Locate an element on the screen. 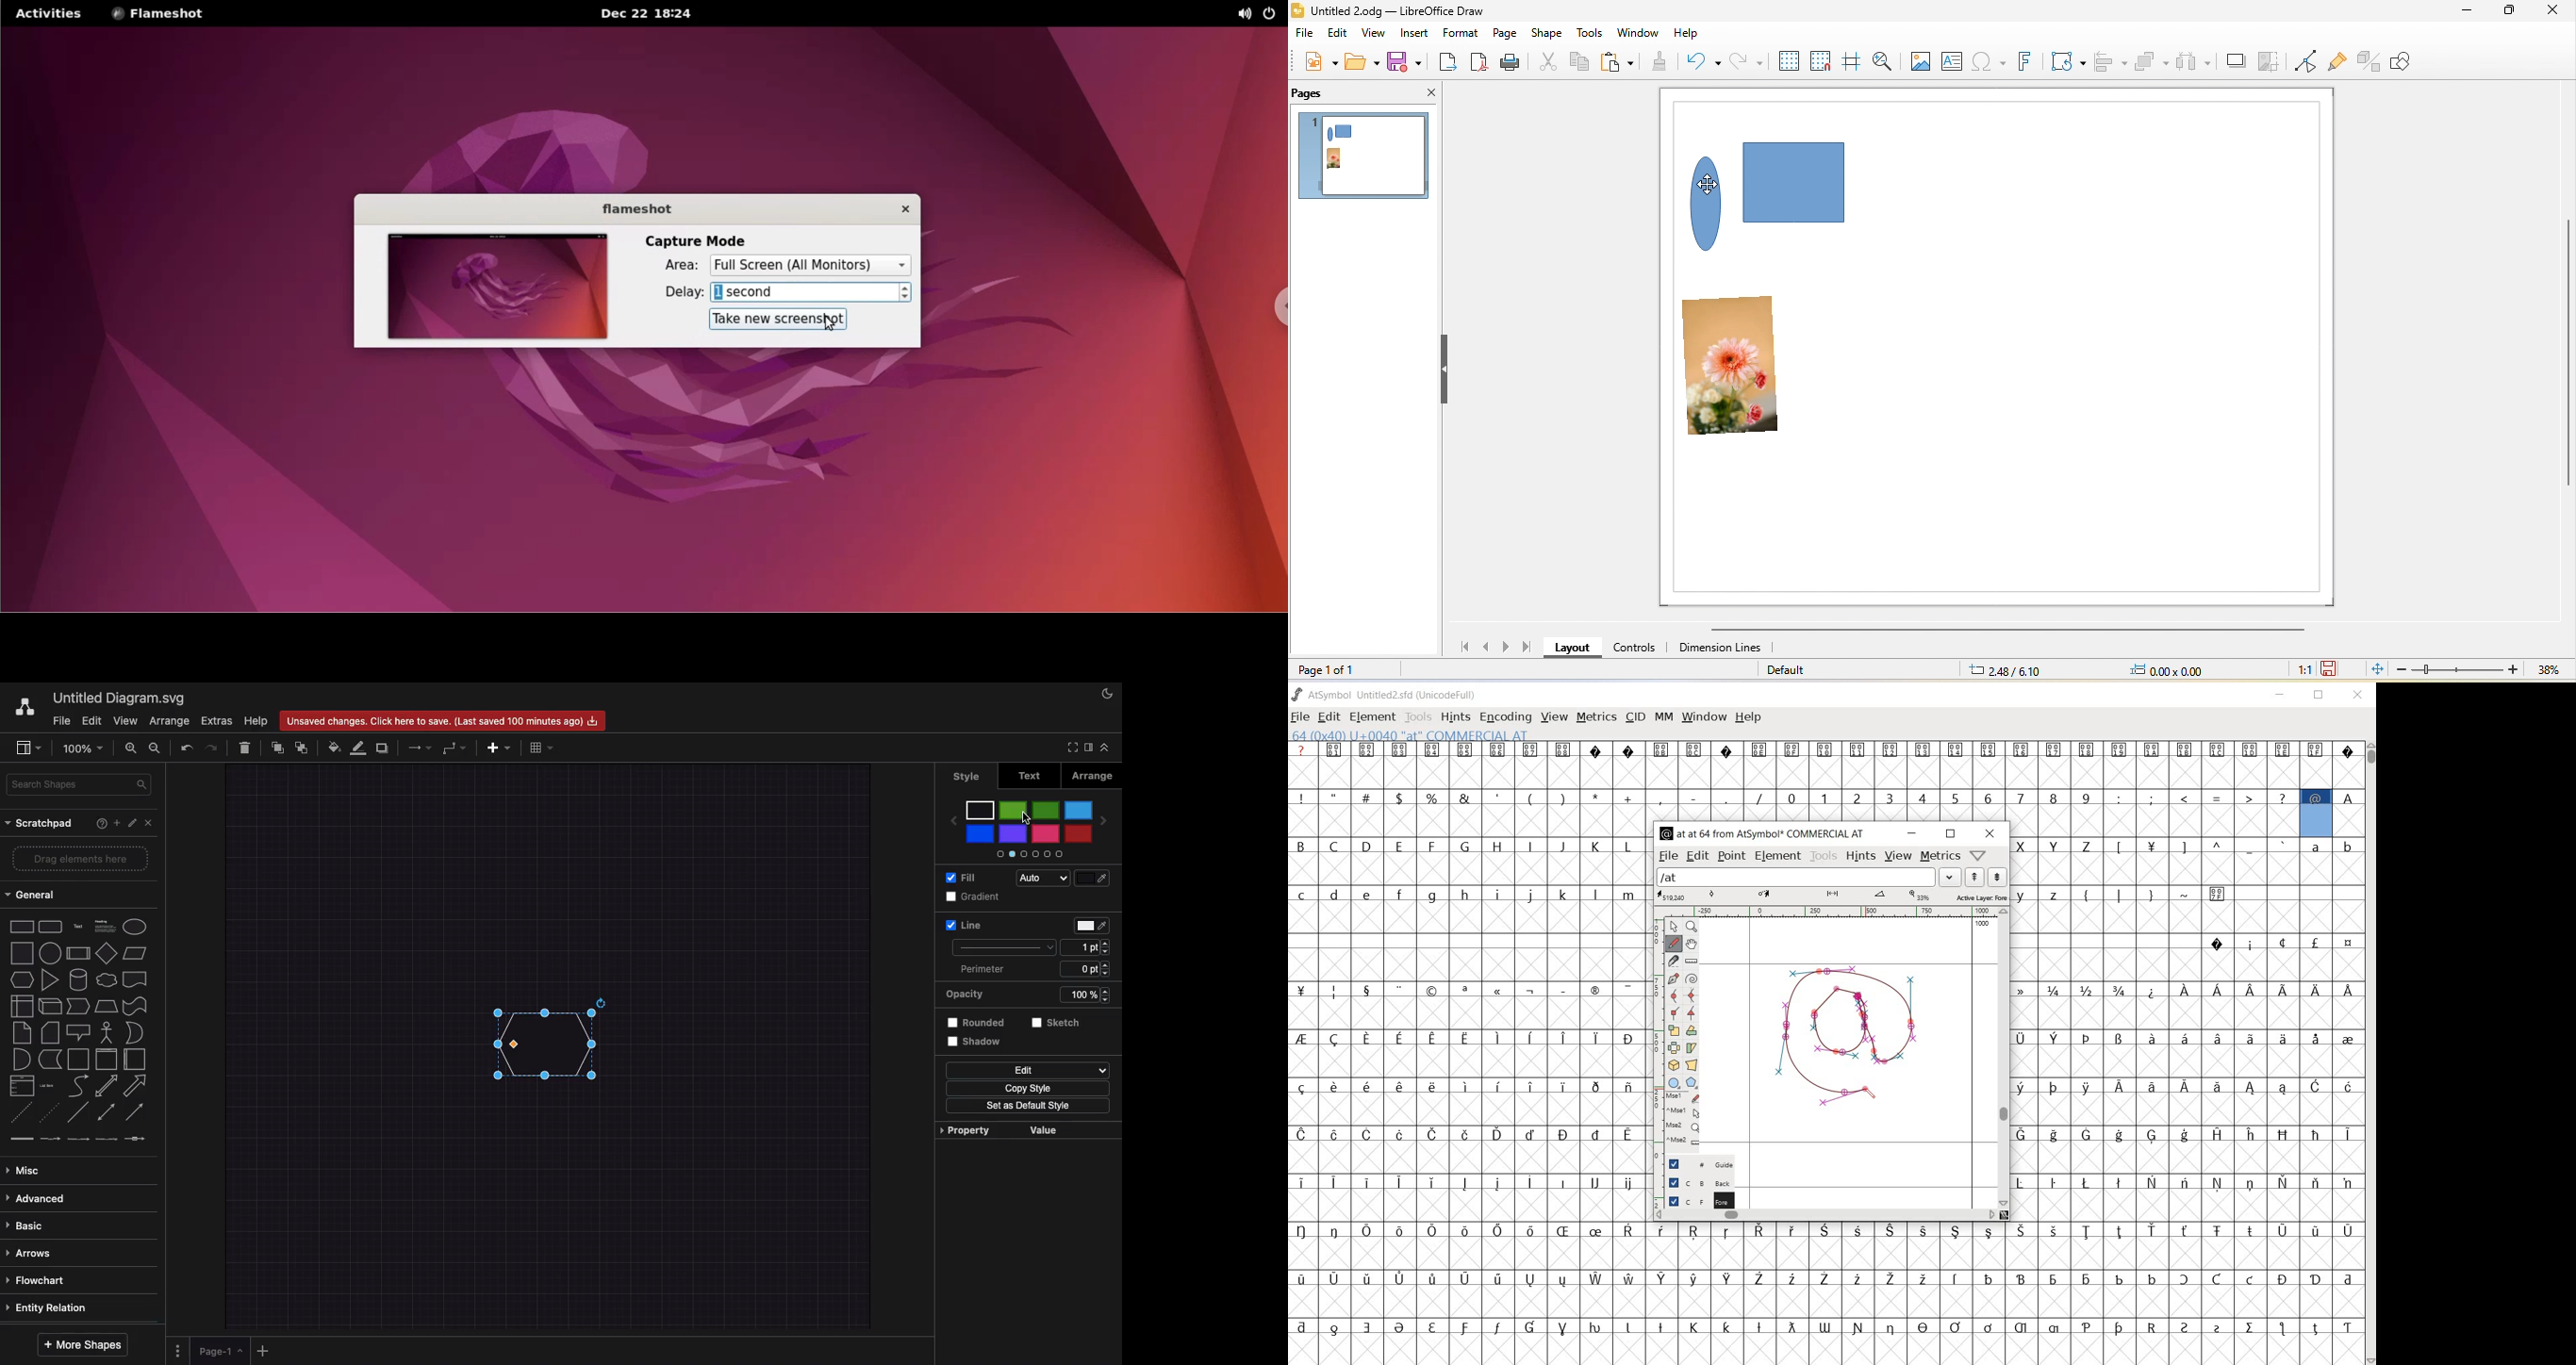 The image size is (2576, 1372). page 1 is located at coordinates (1362, 158).